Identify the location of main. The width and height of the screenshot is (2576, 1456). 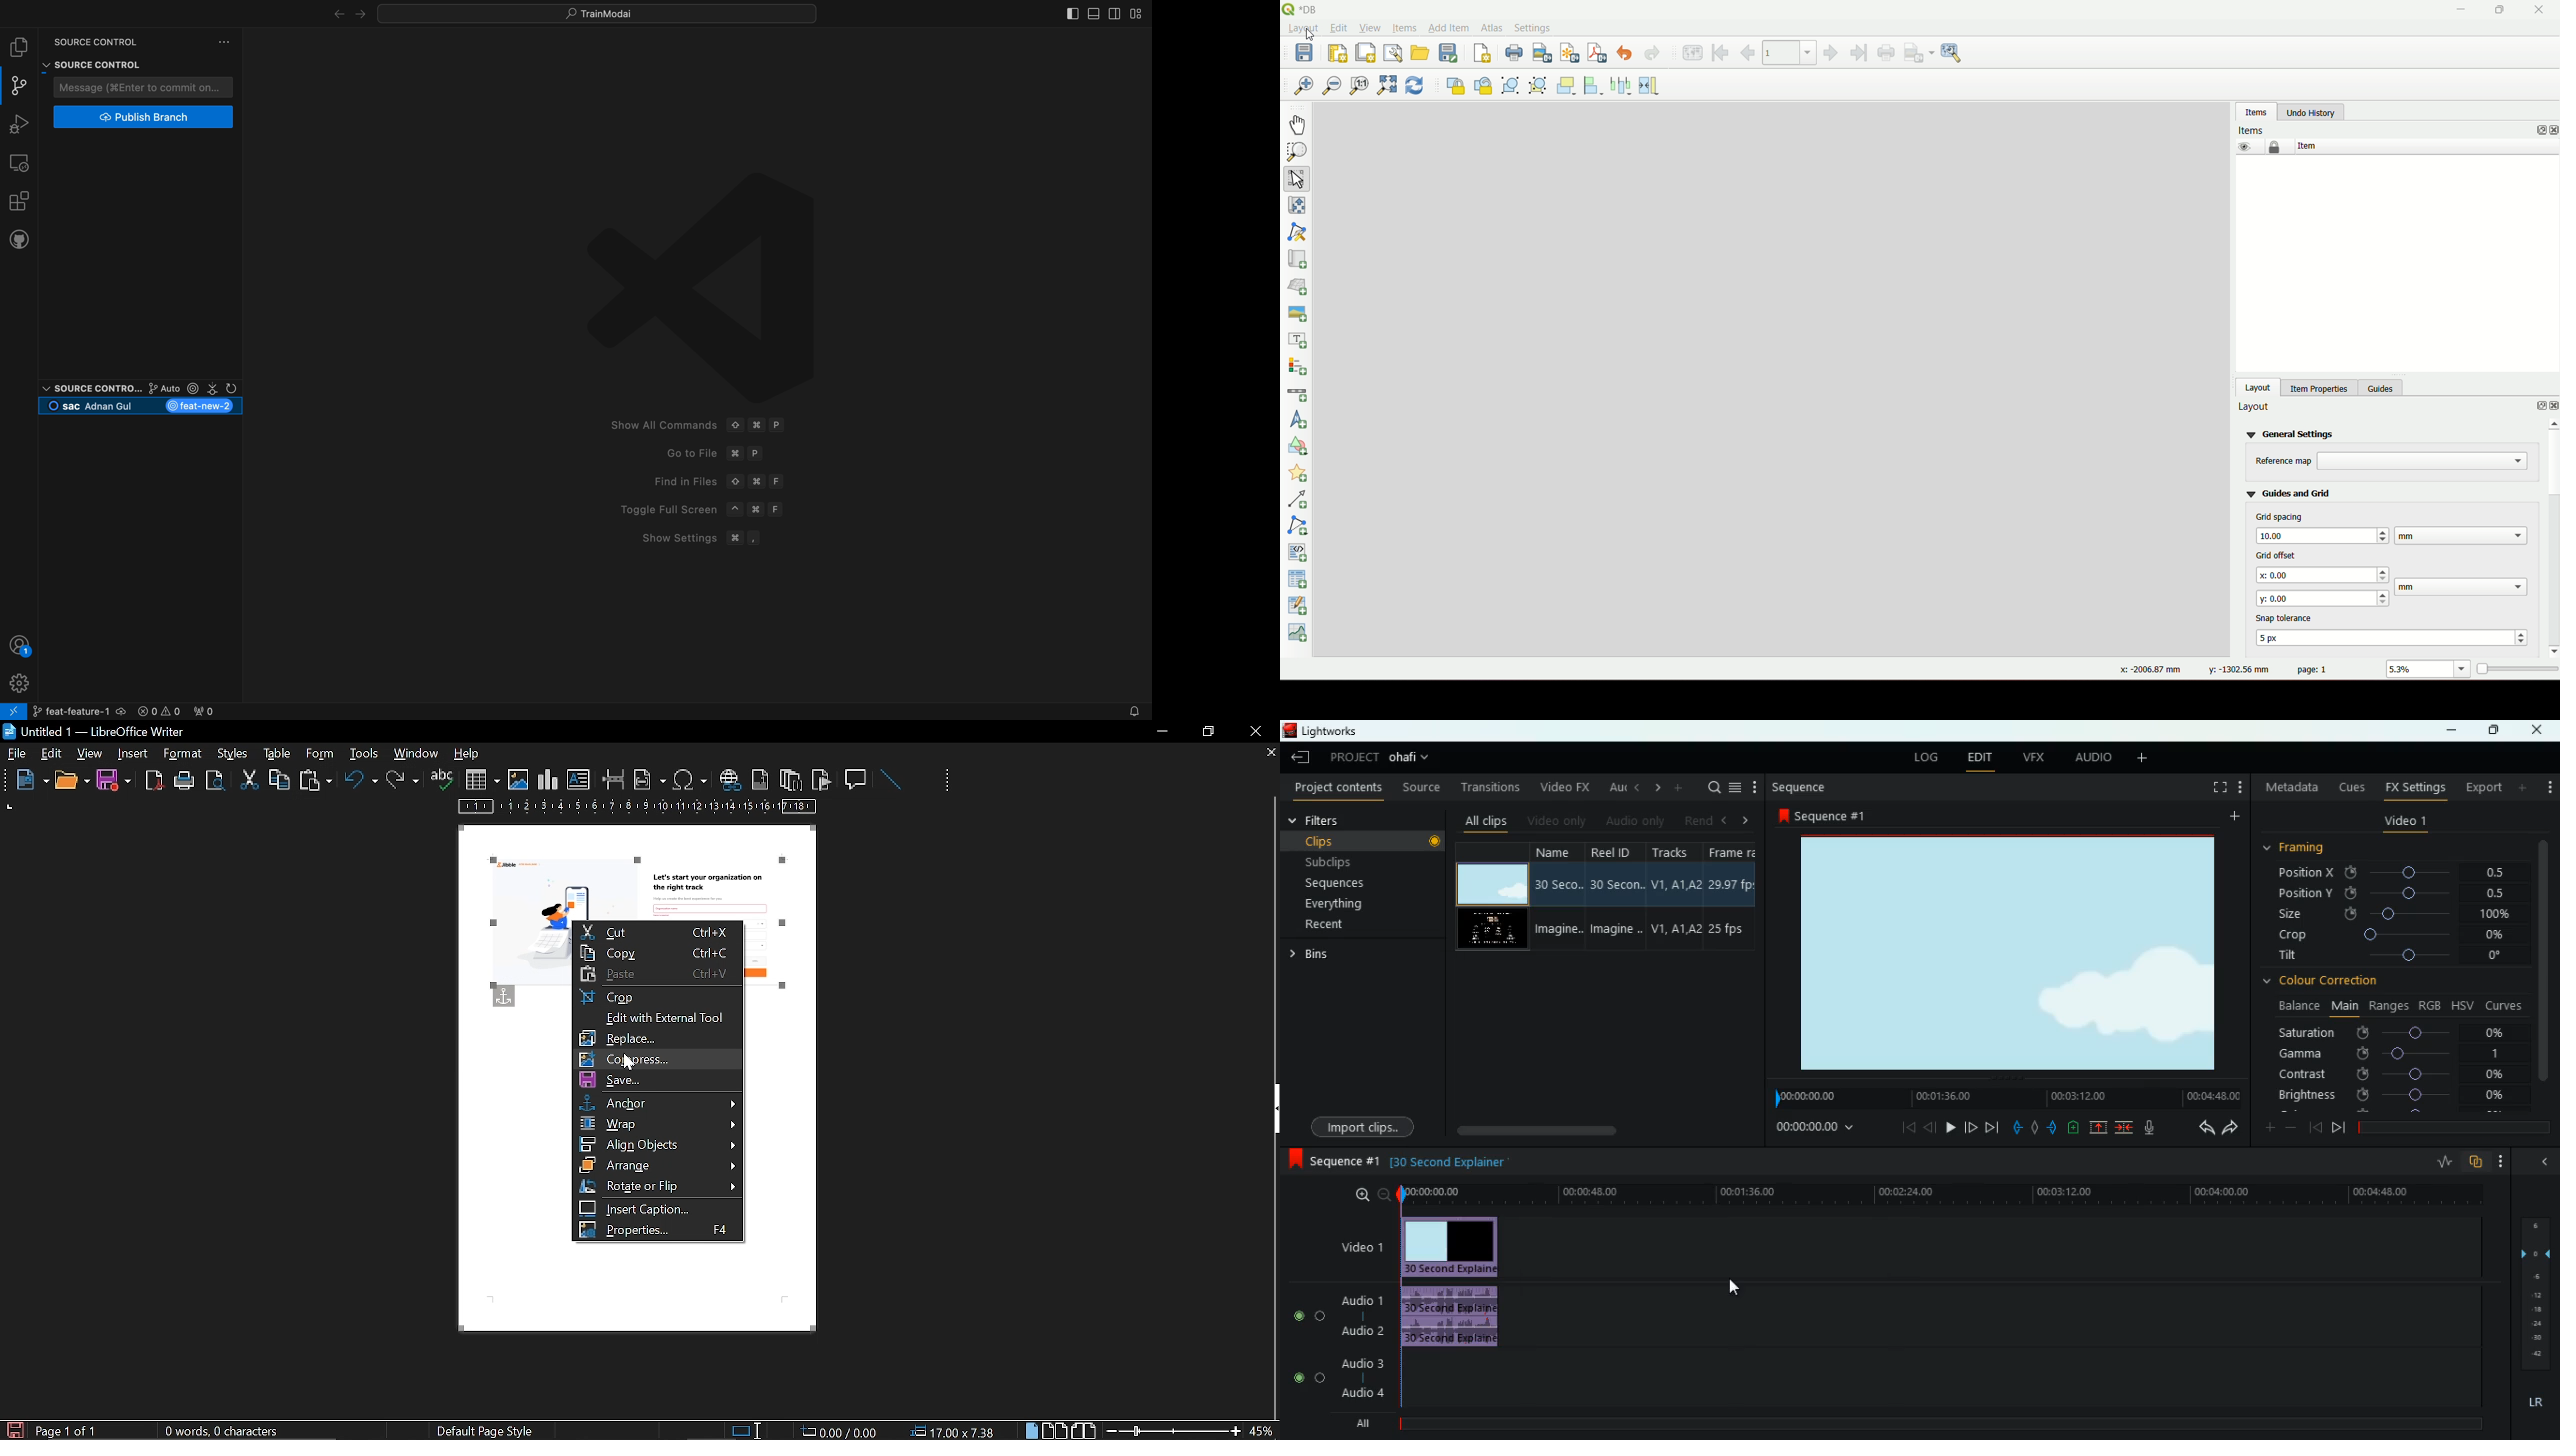
(2344, 1006).